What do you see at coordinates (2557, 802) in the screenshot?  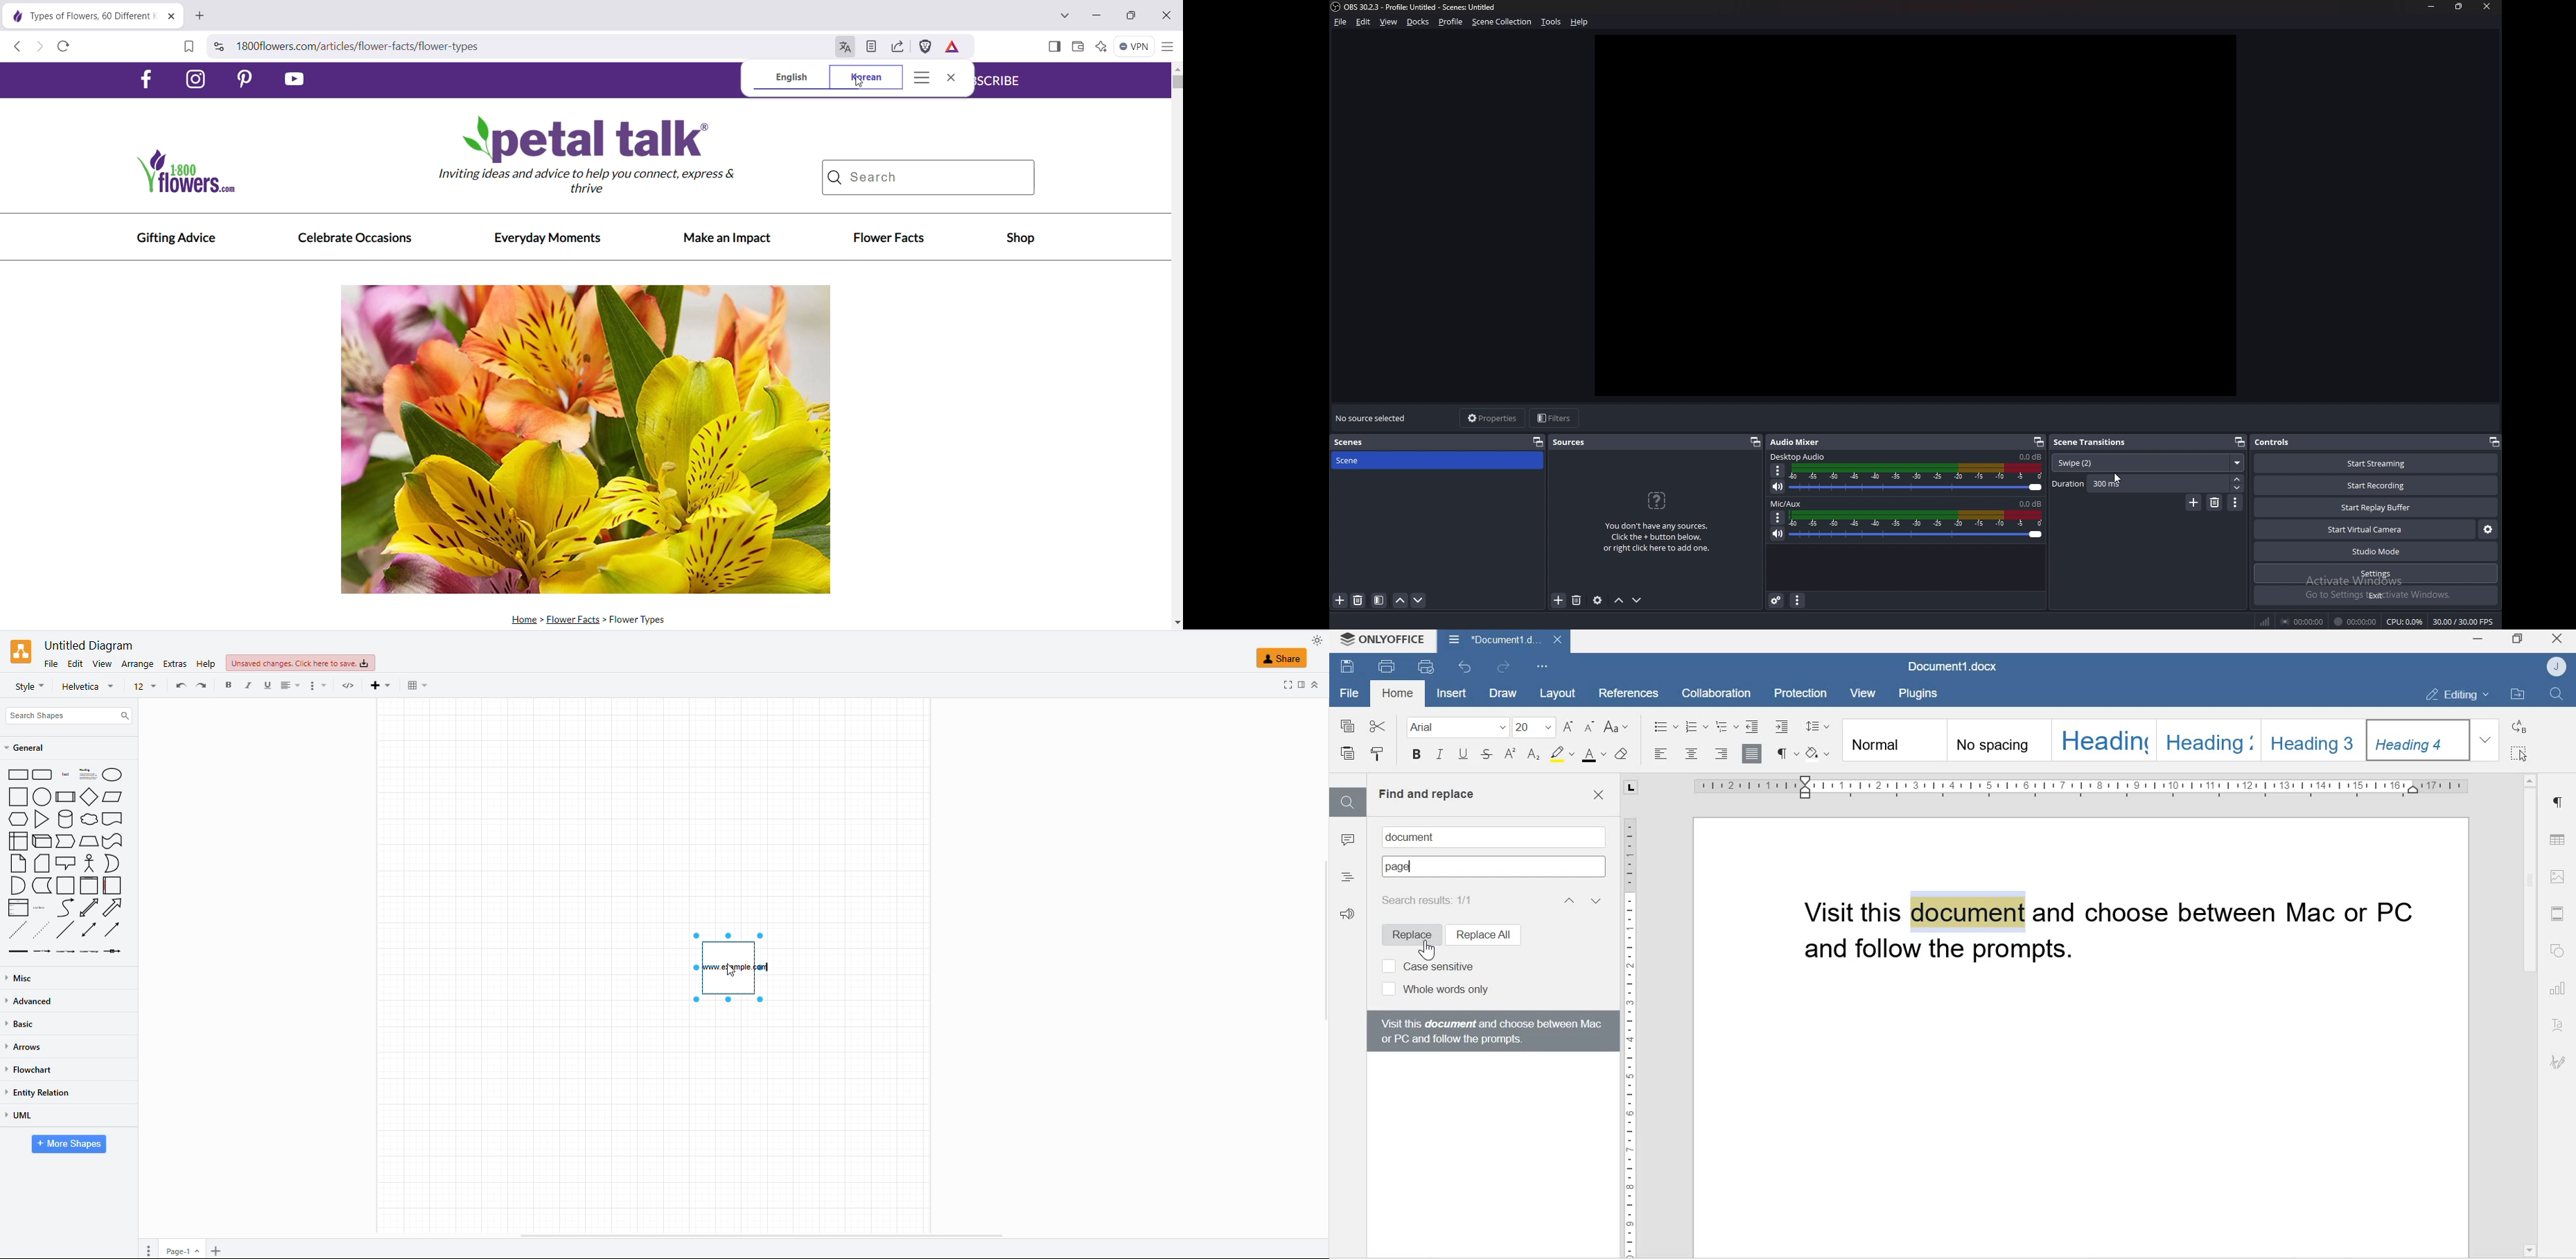 I see `Paragraph settings` at bounding box center [2557, 802].